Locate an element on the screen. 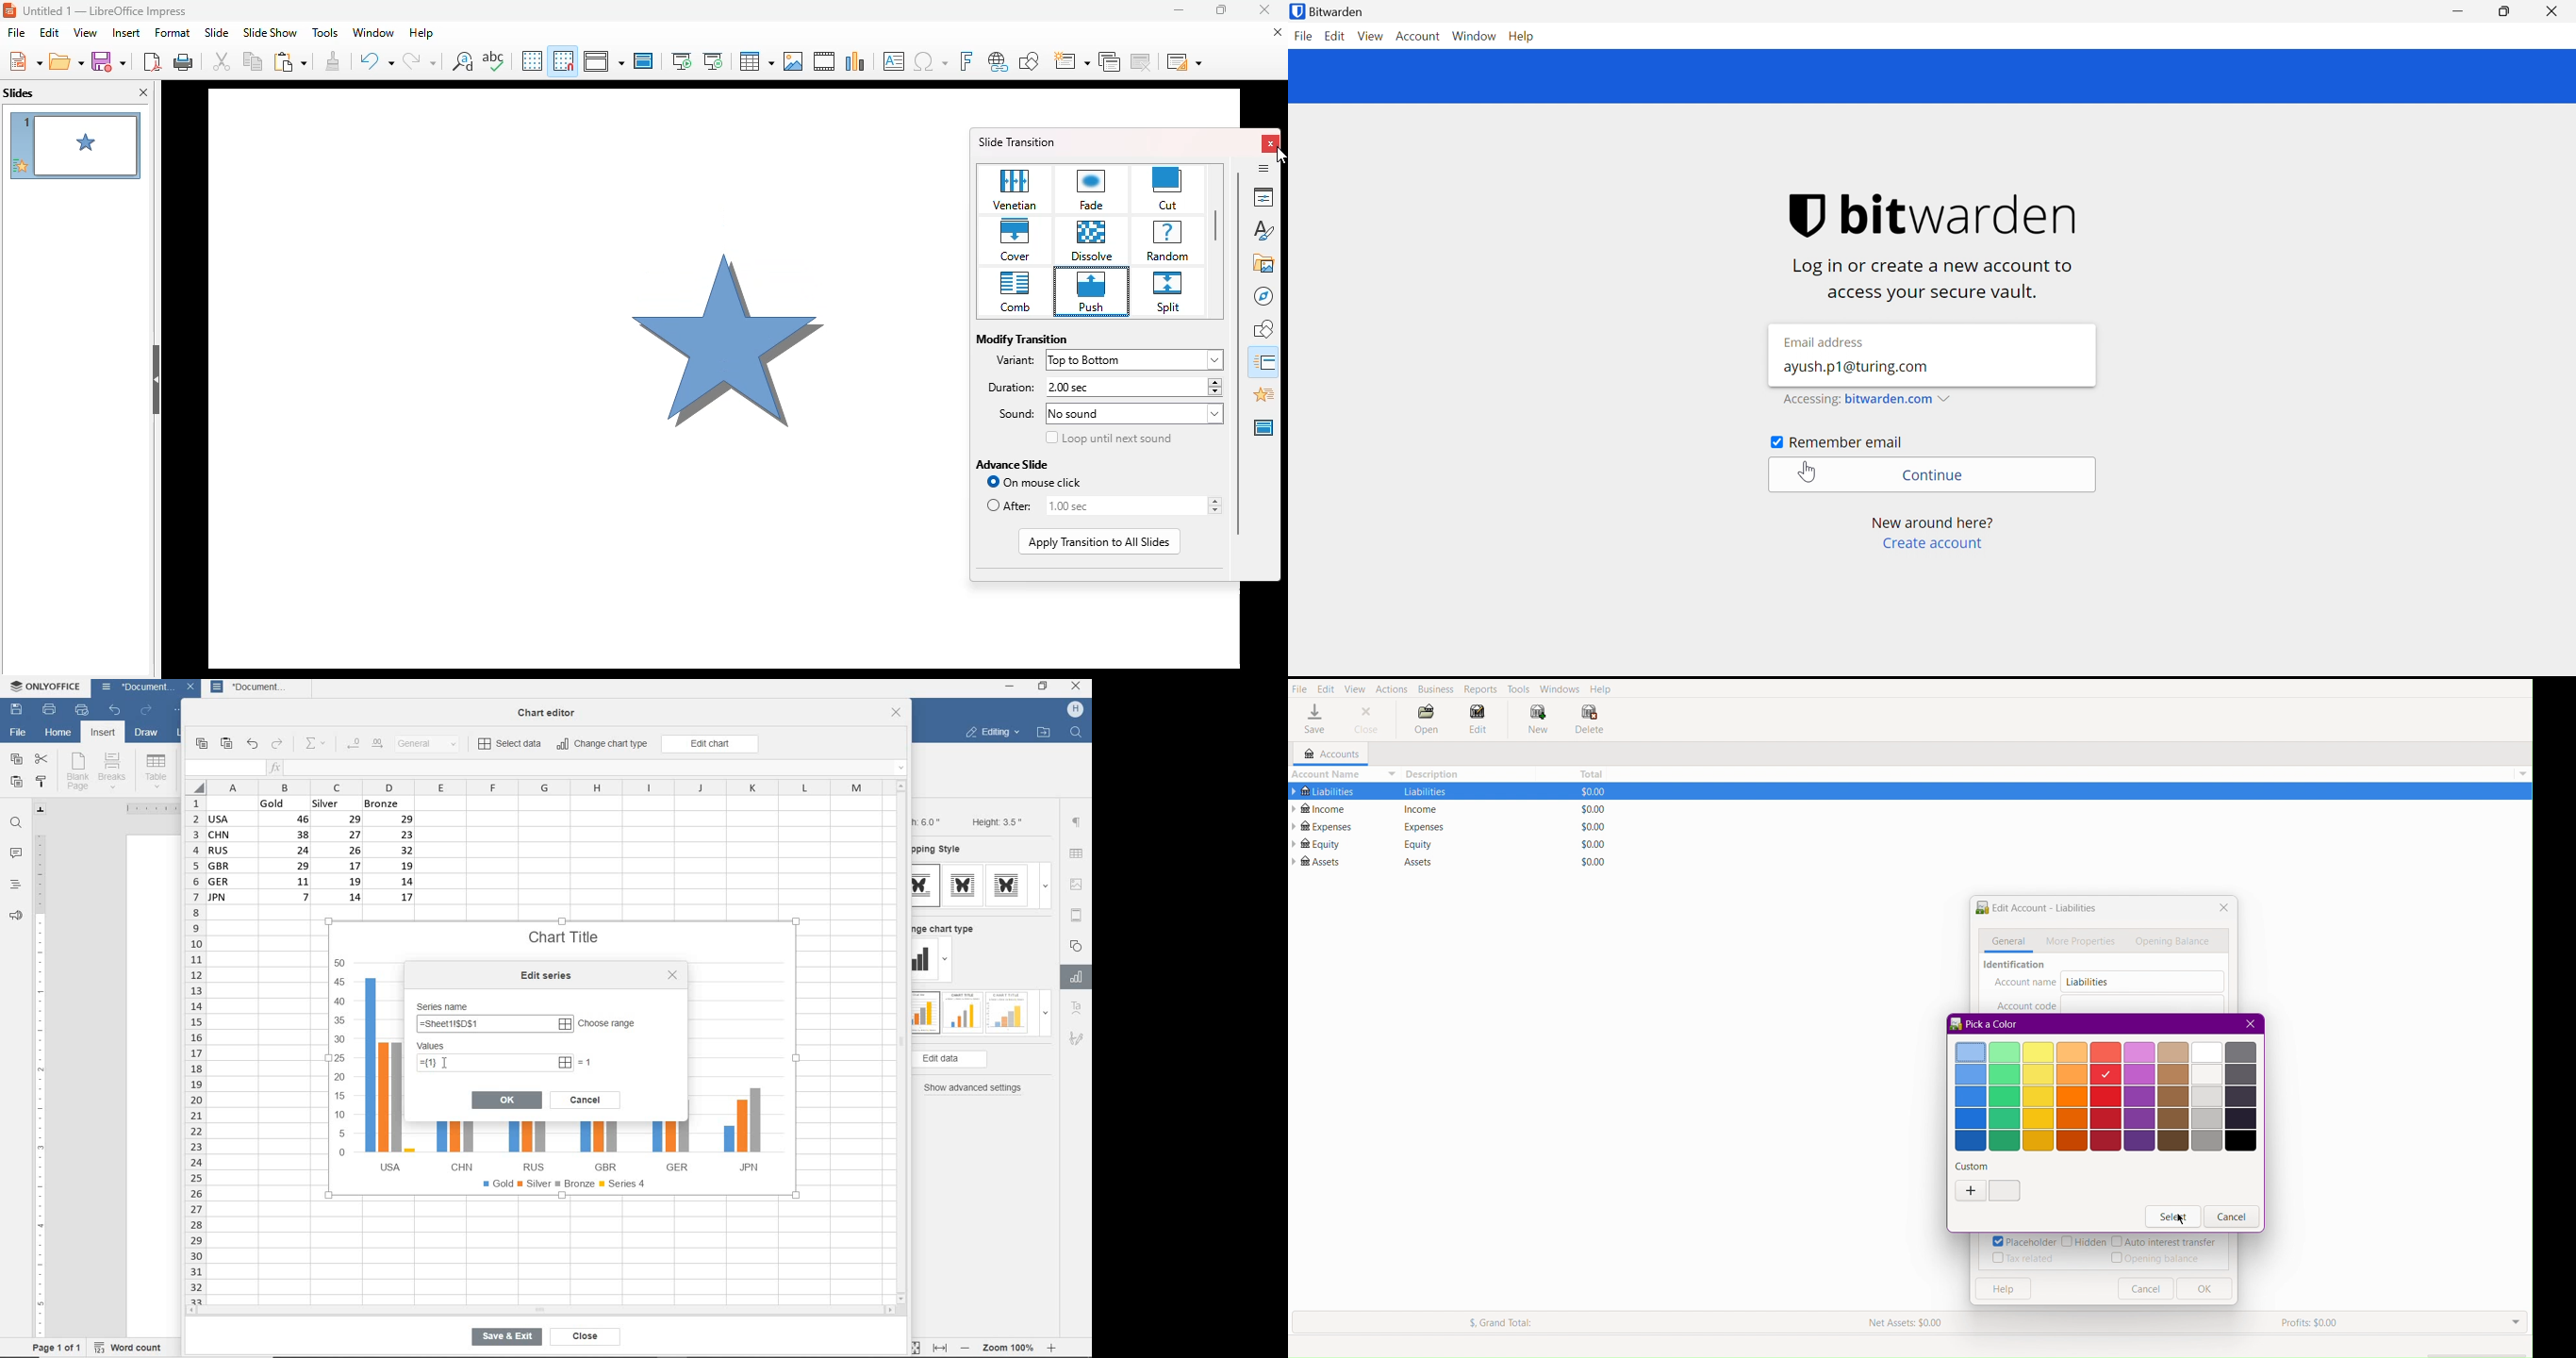 Image resolution: width=2576 pixels, height=1372 pixels. RUS is located at coordinates (530, 1146).